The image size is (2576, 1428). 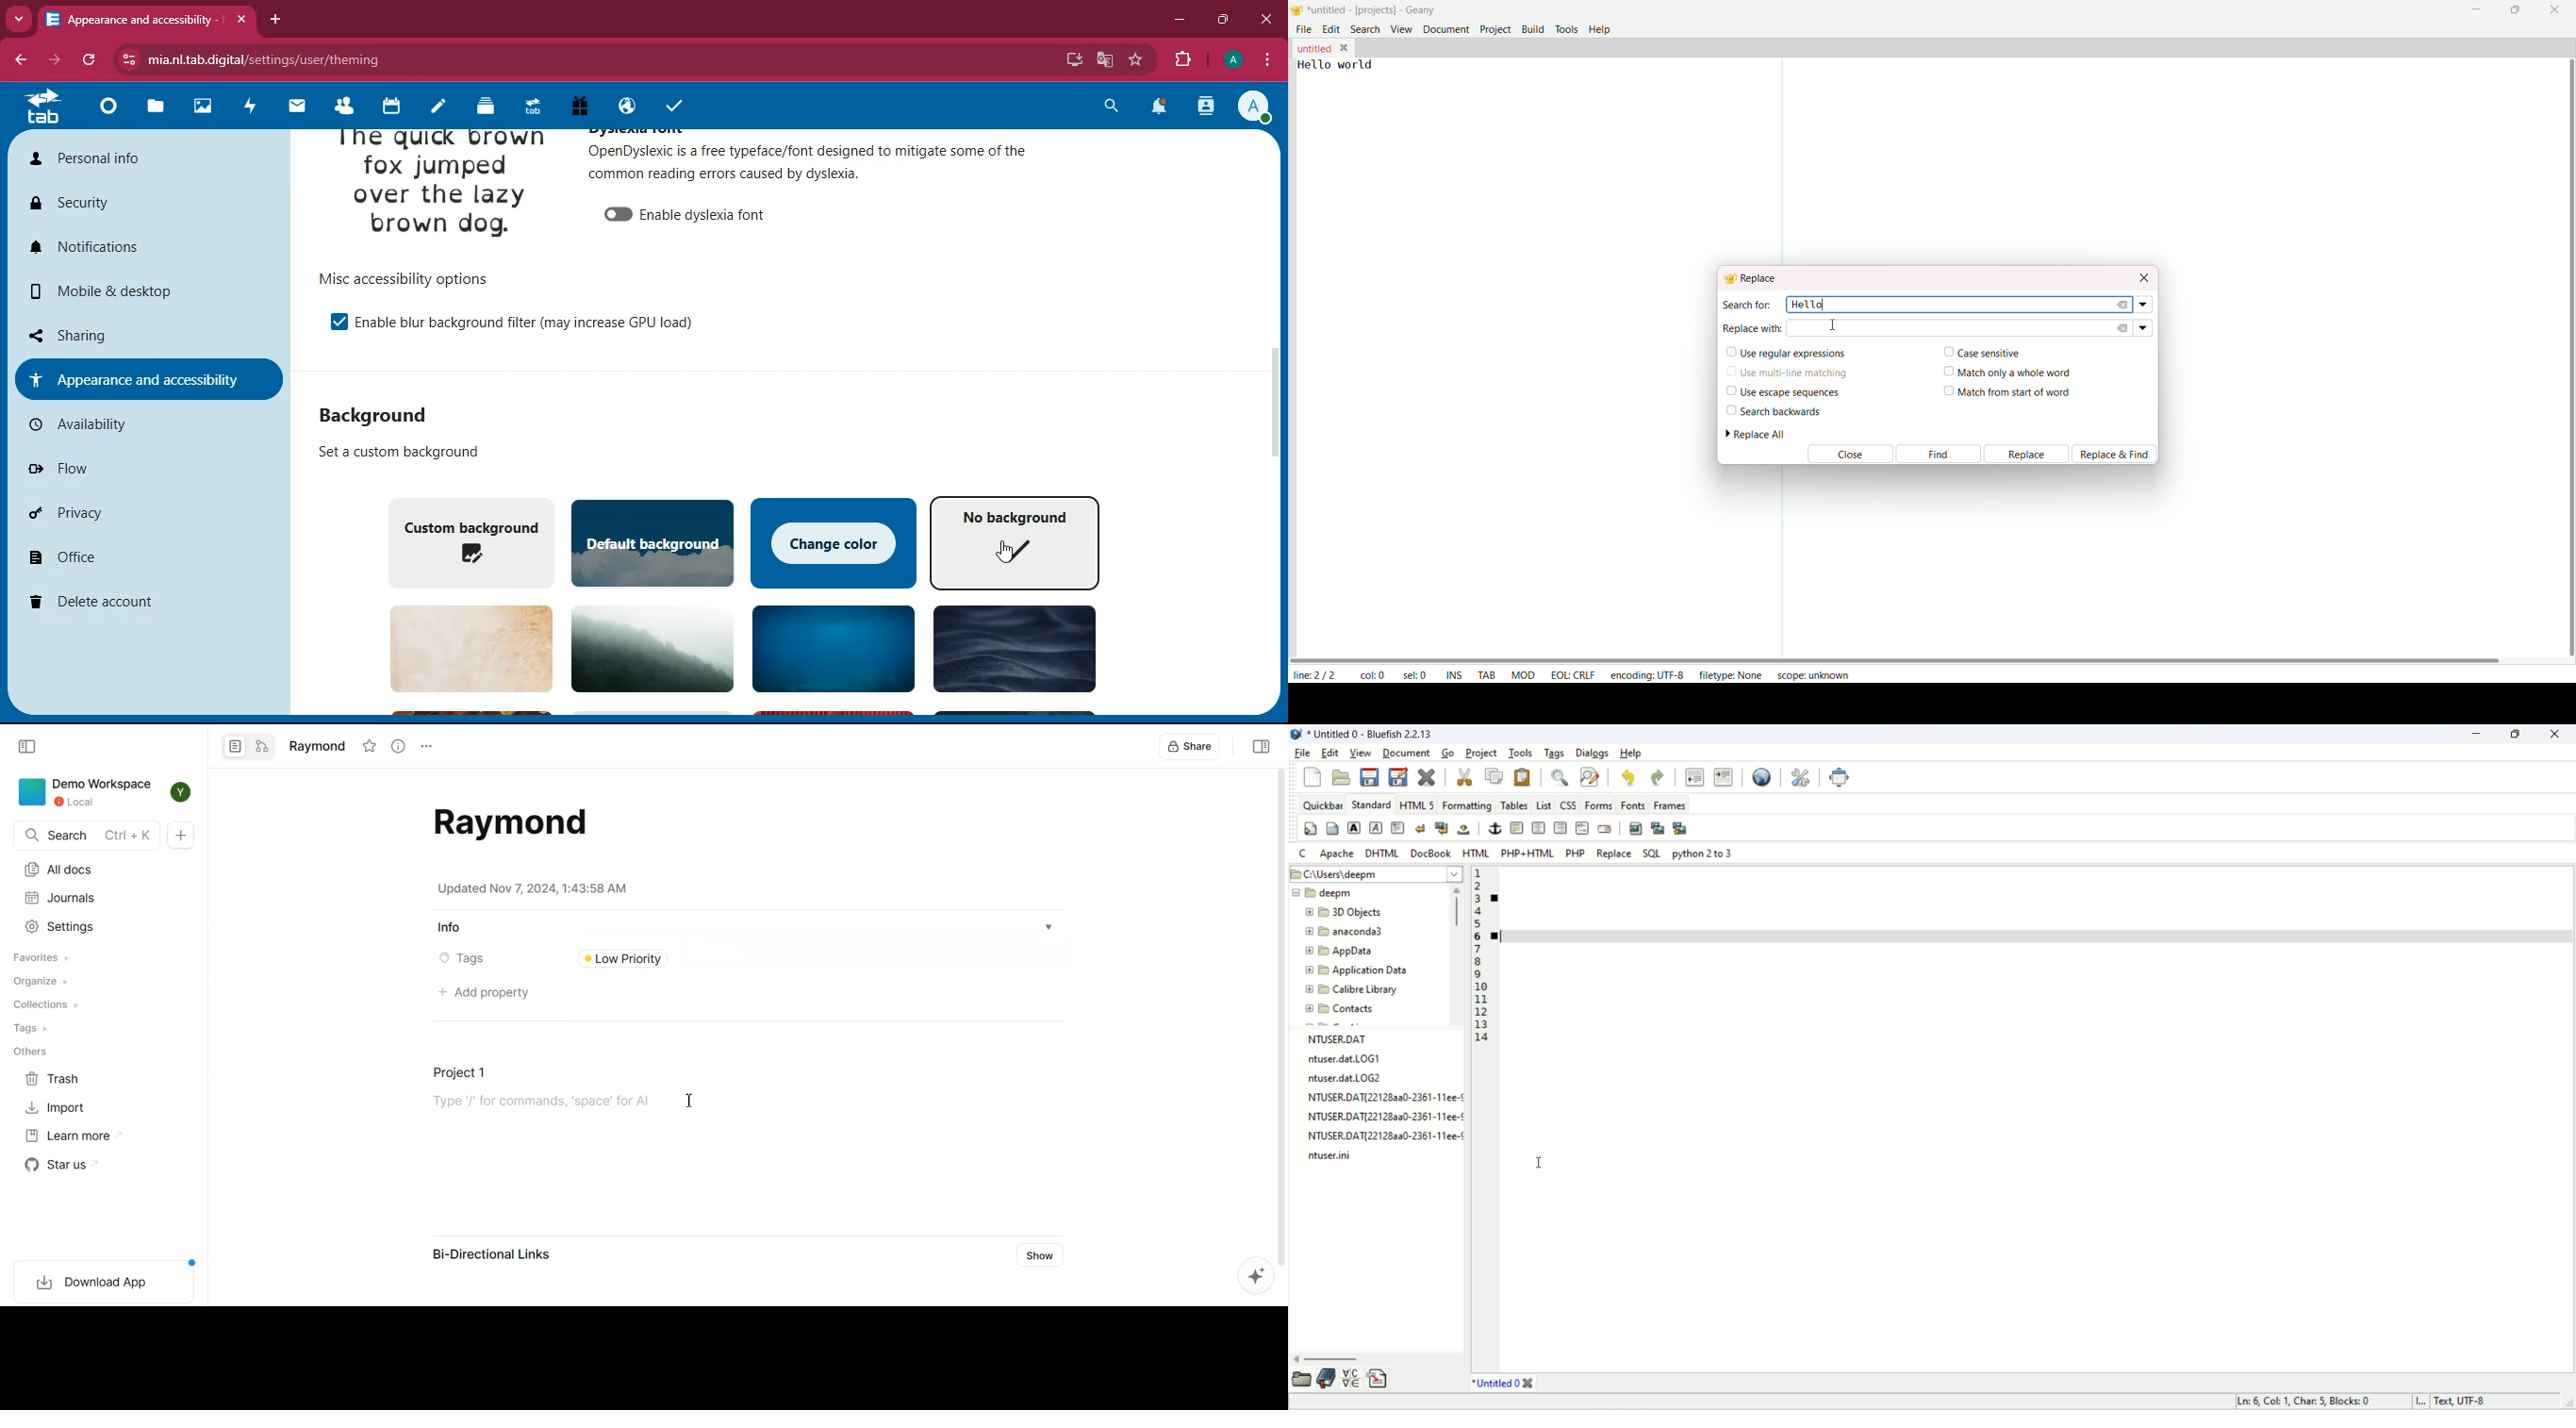 What do you see at coordinates (24, 60) in the screenshot?
I see `back` at bounding box center [24, 60].